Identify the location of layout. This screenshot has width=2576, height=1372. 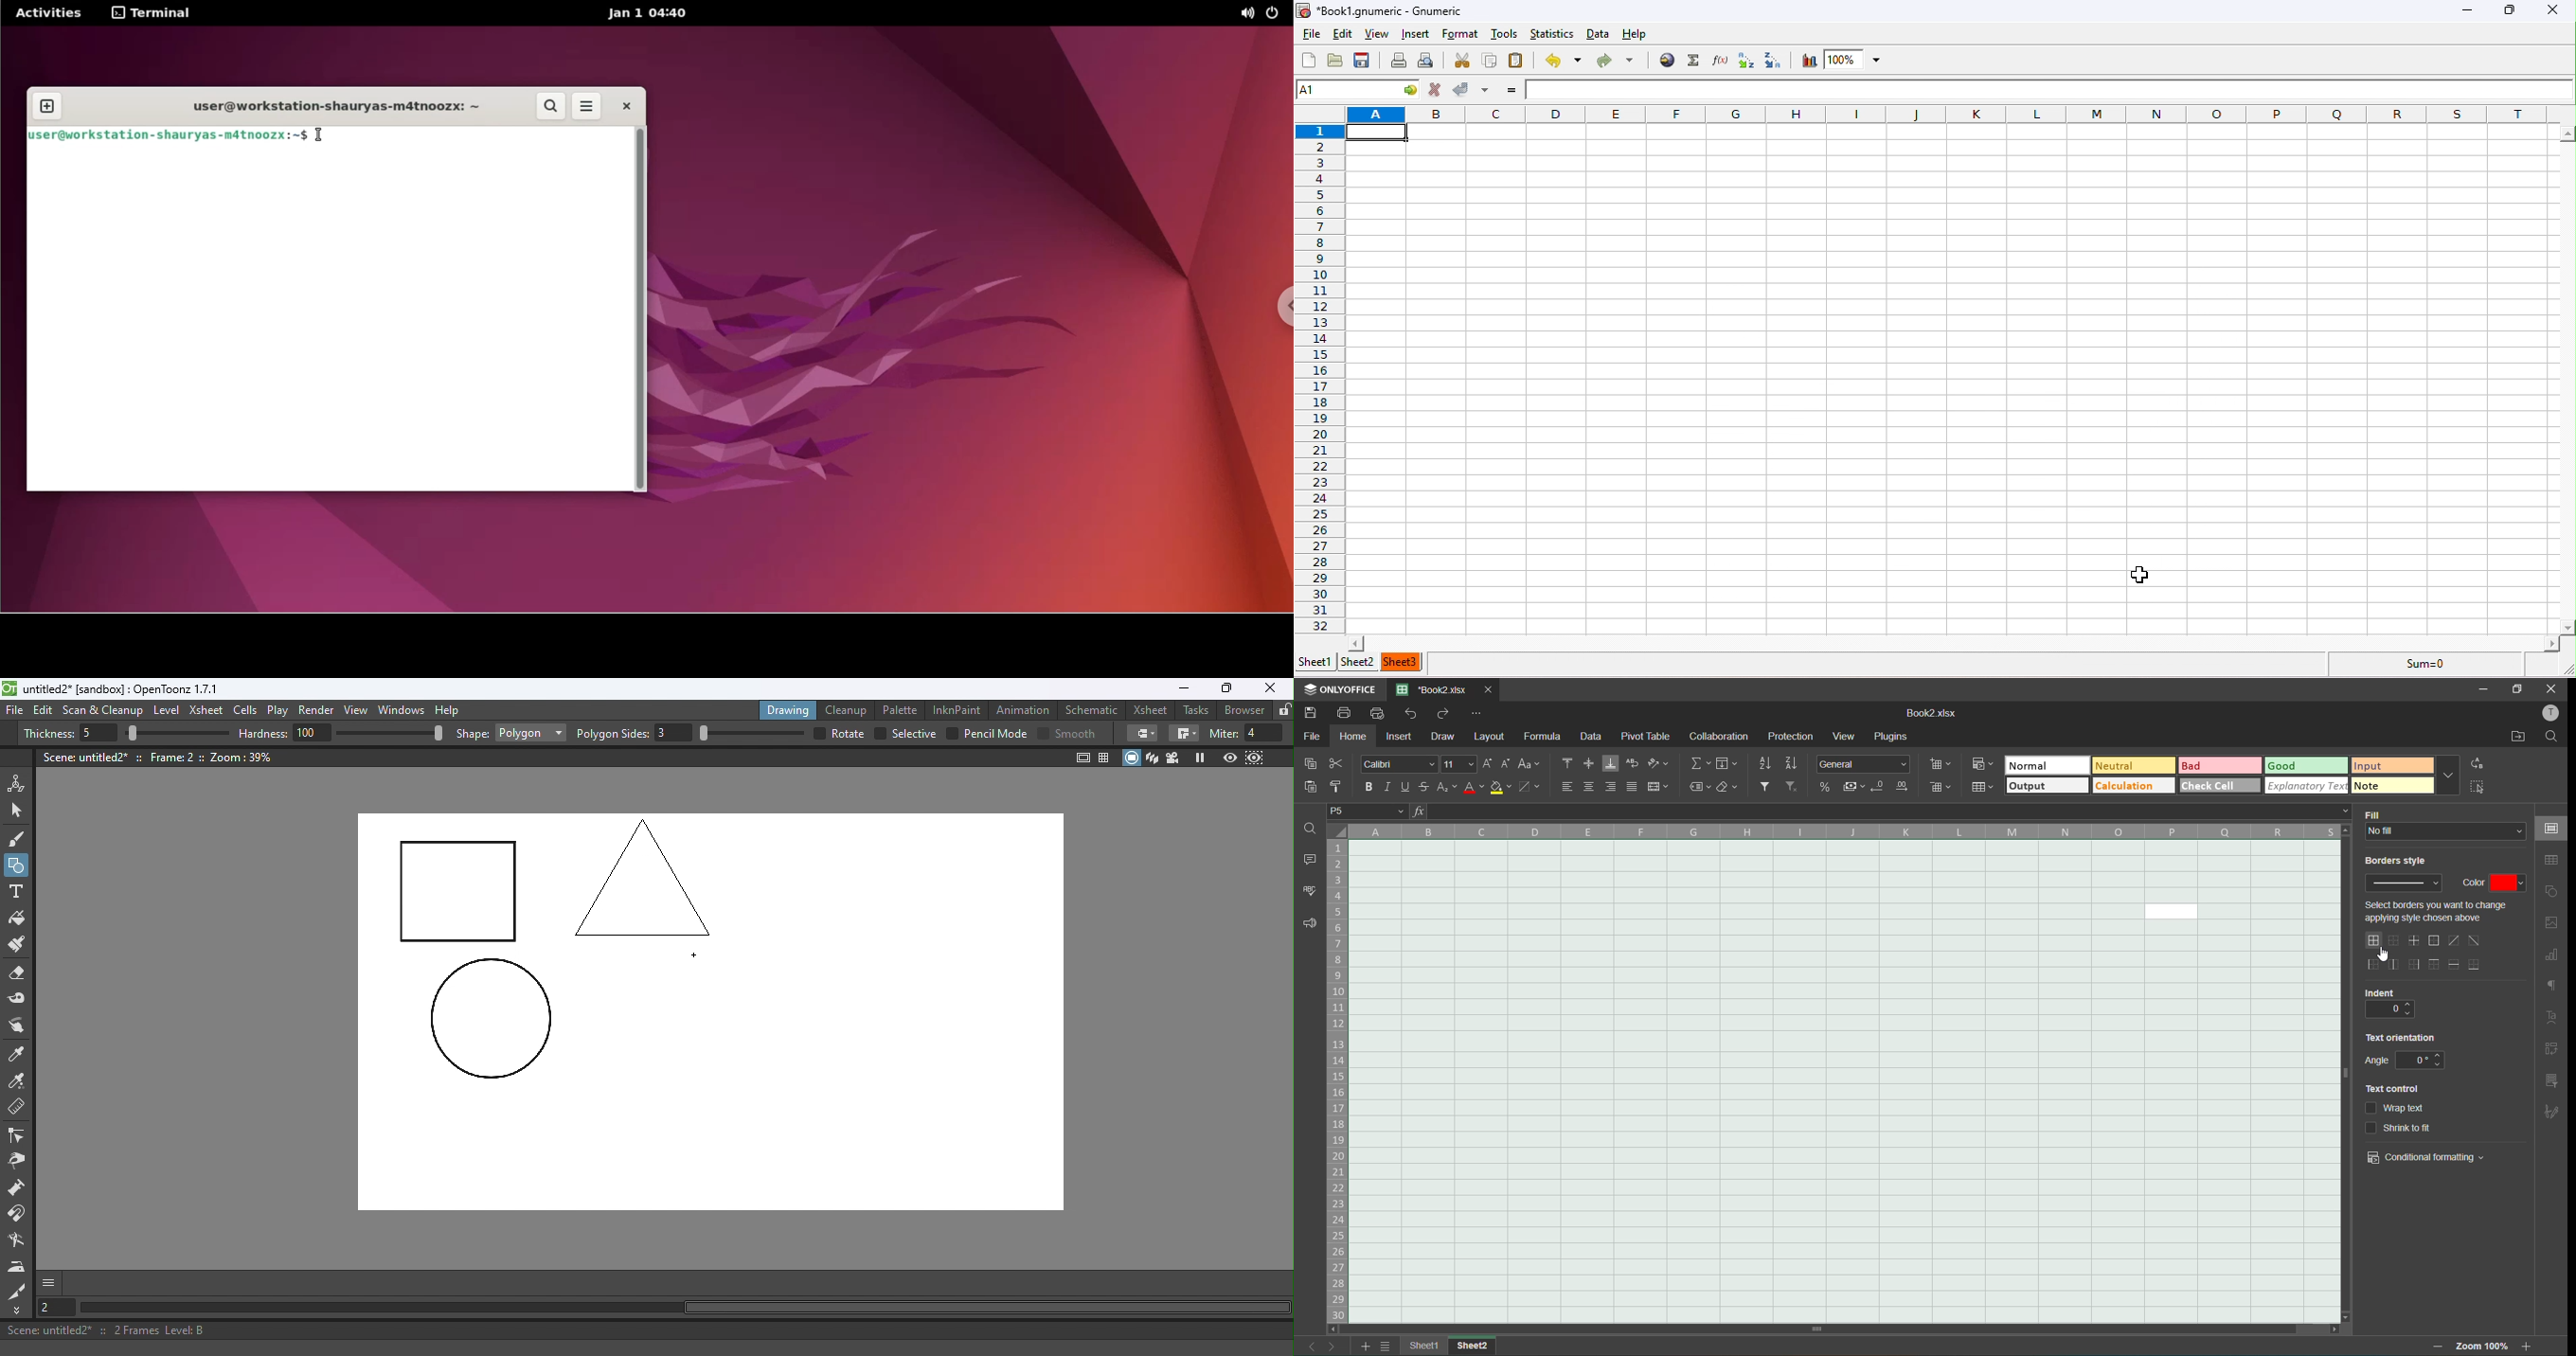
(1489, 738).